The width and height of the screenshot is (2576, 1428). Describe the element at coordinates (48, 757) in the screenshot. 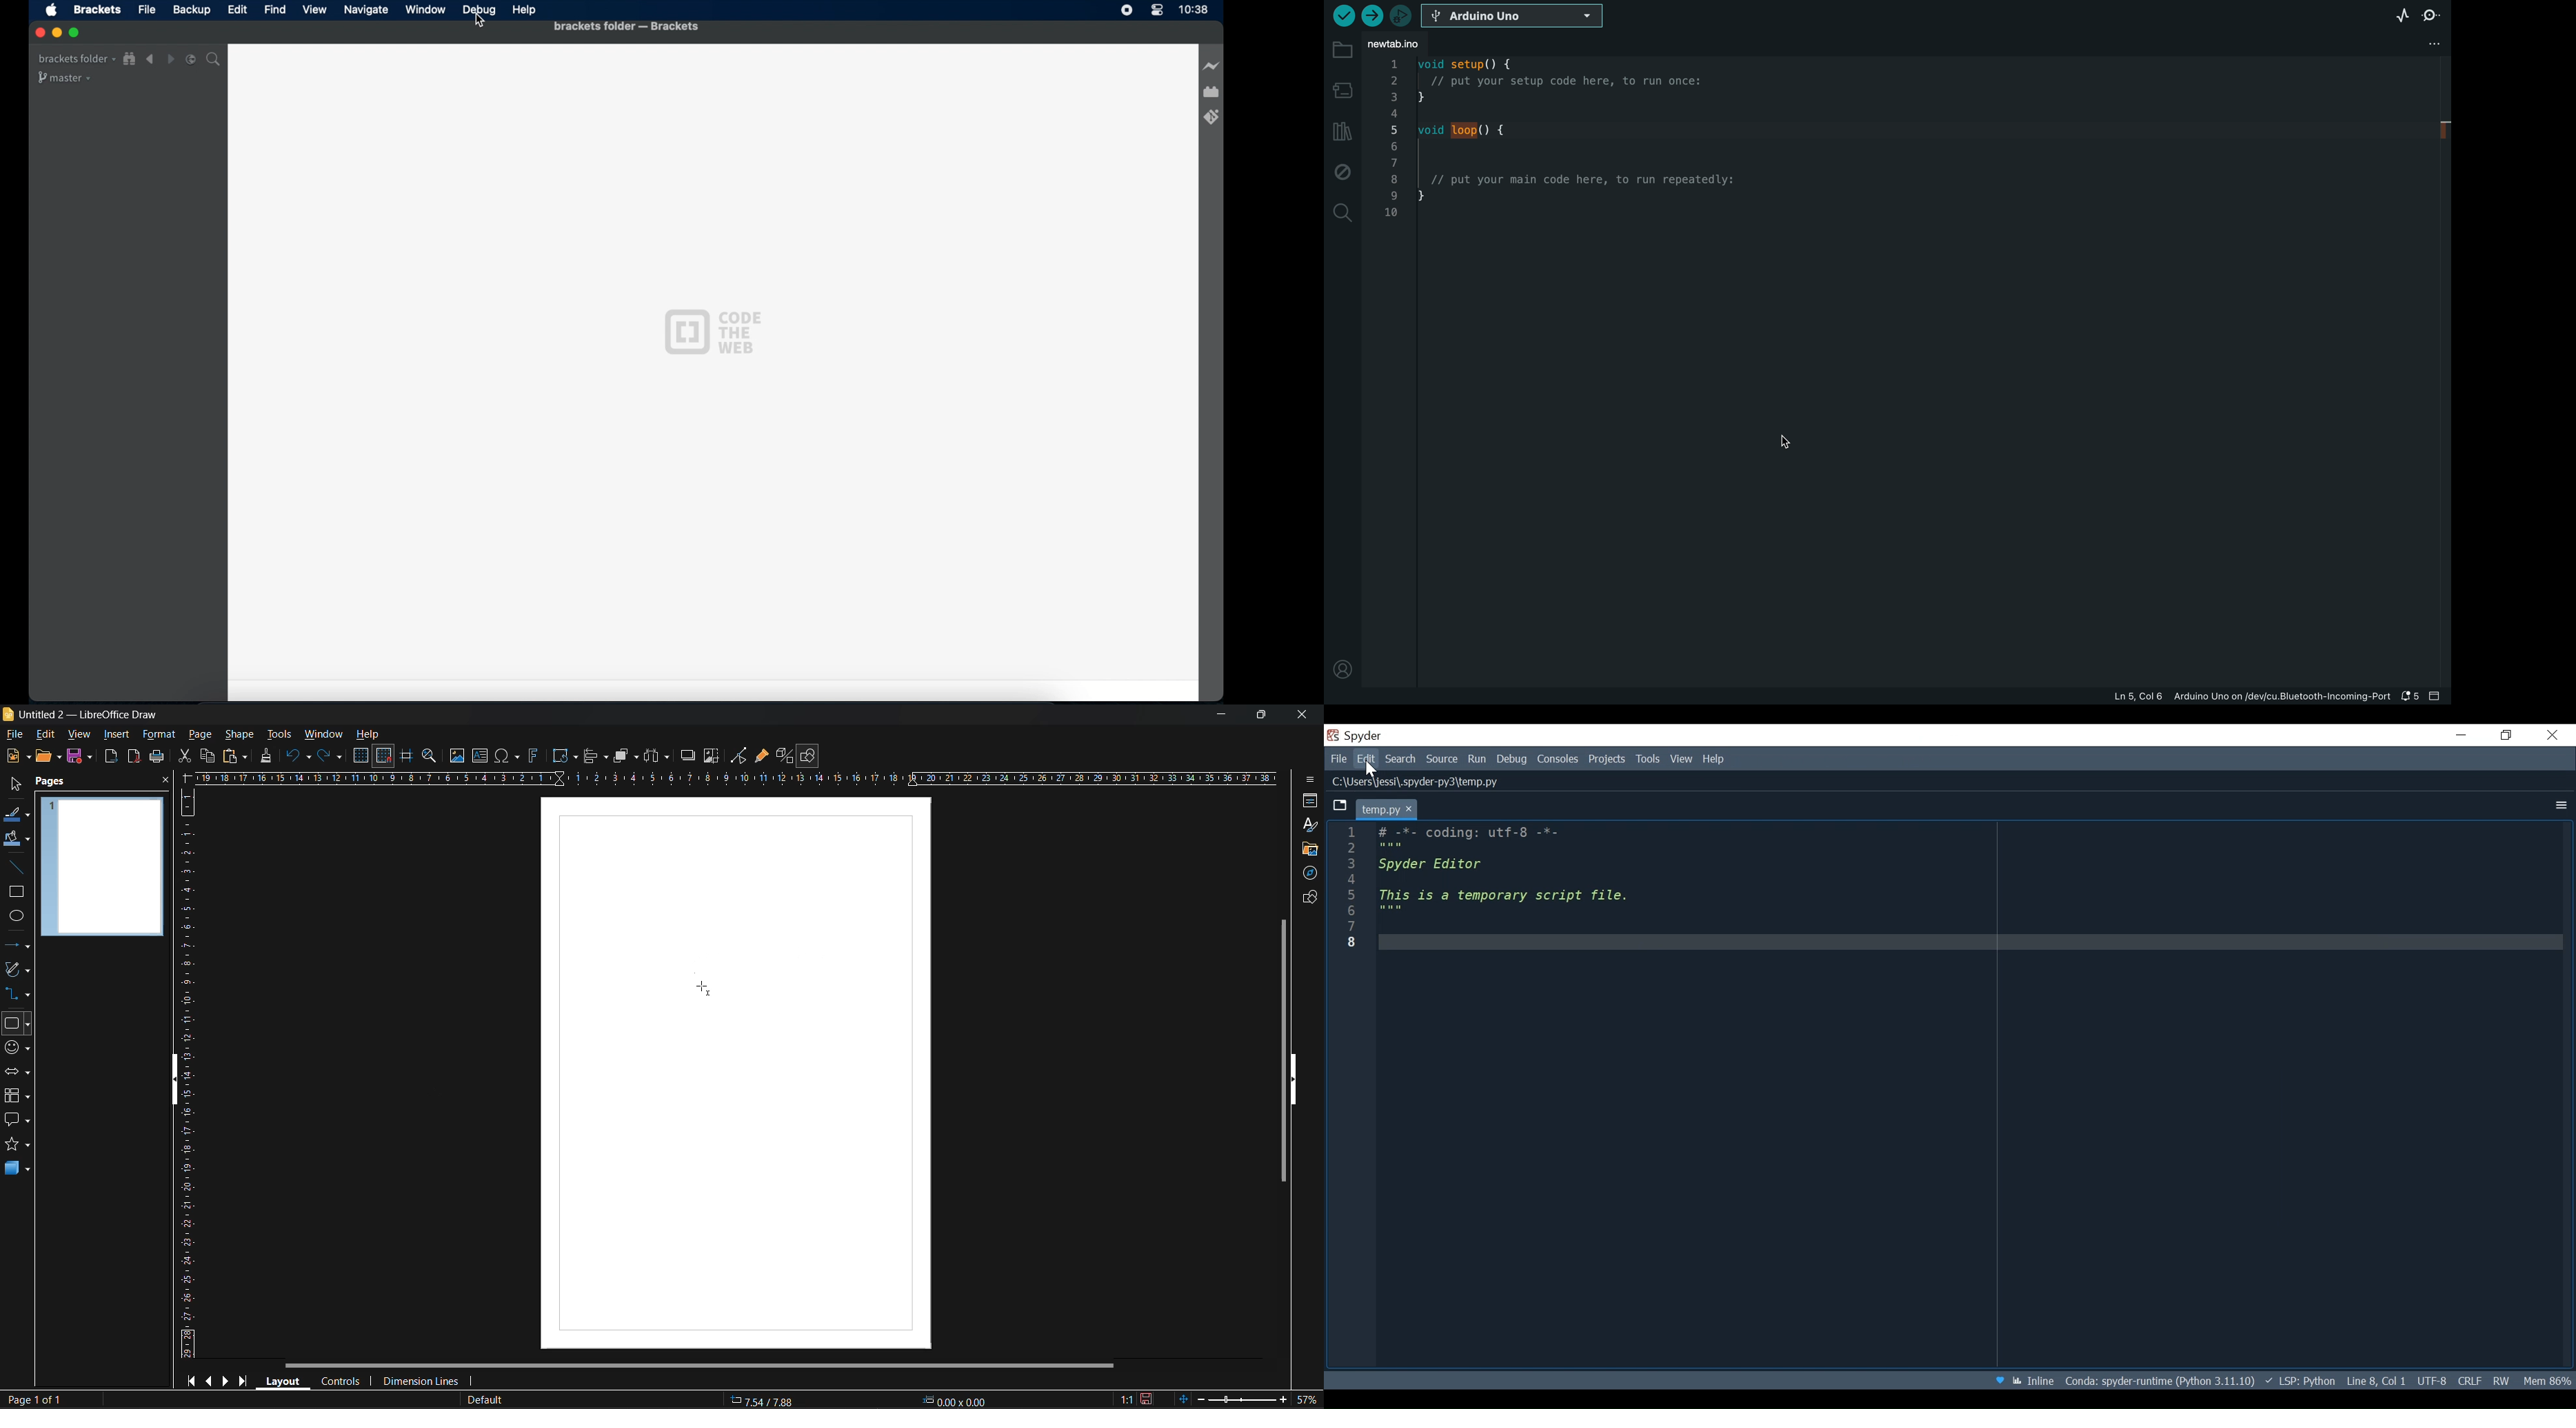

I see `open` at that location.